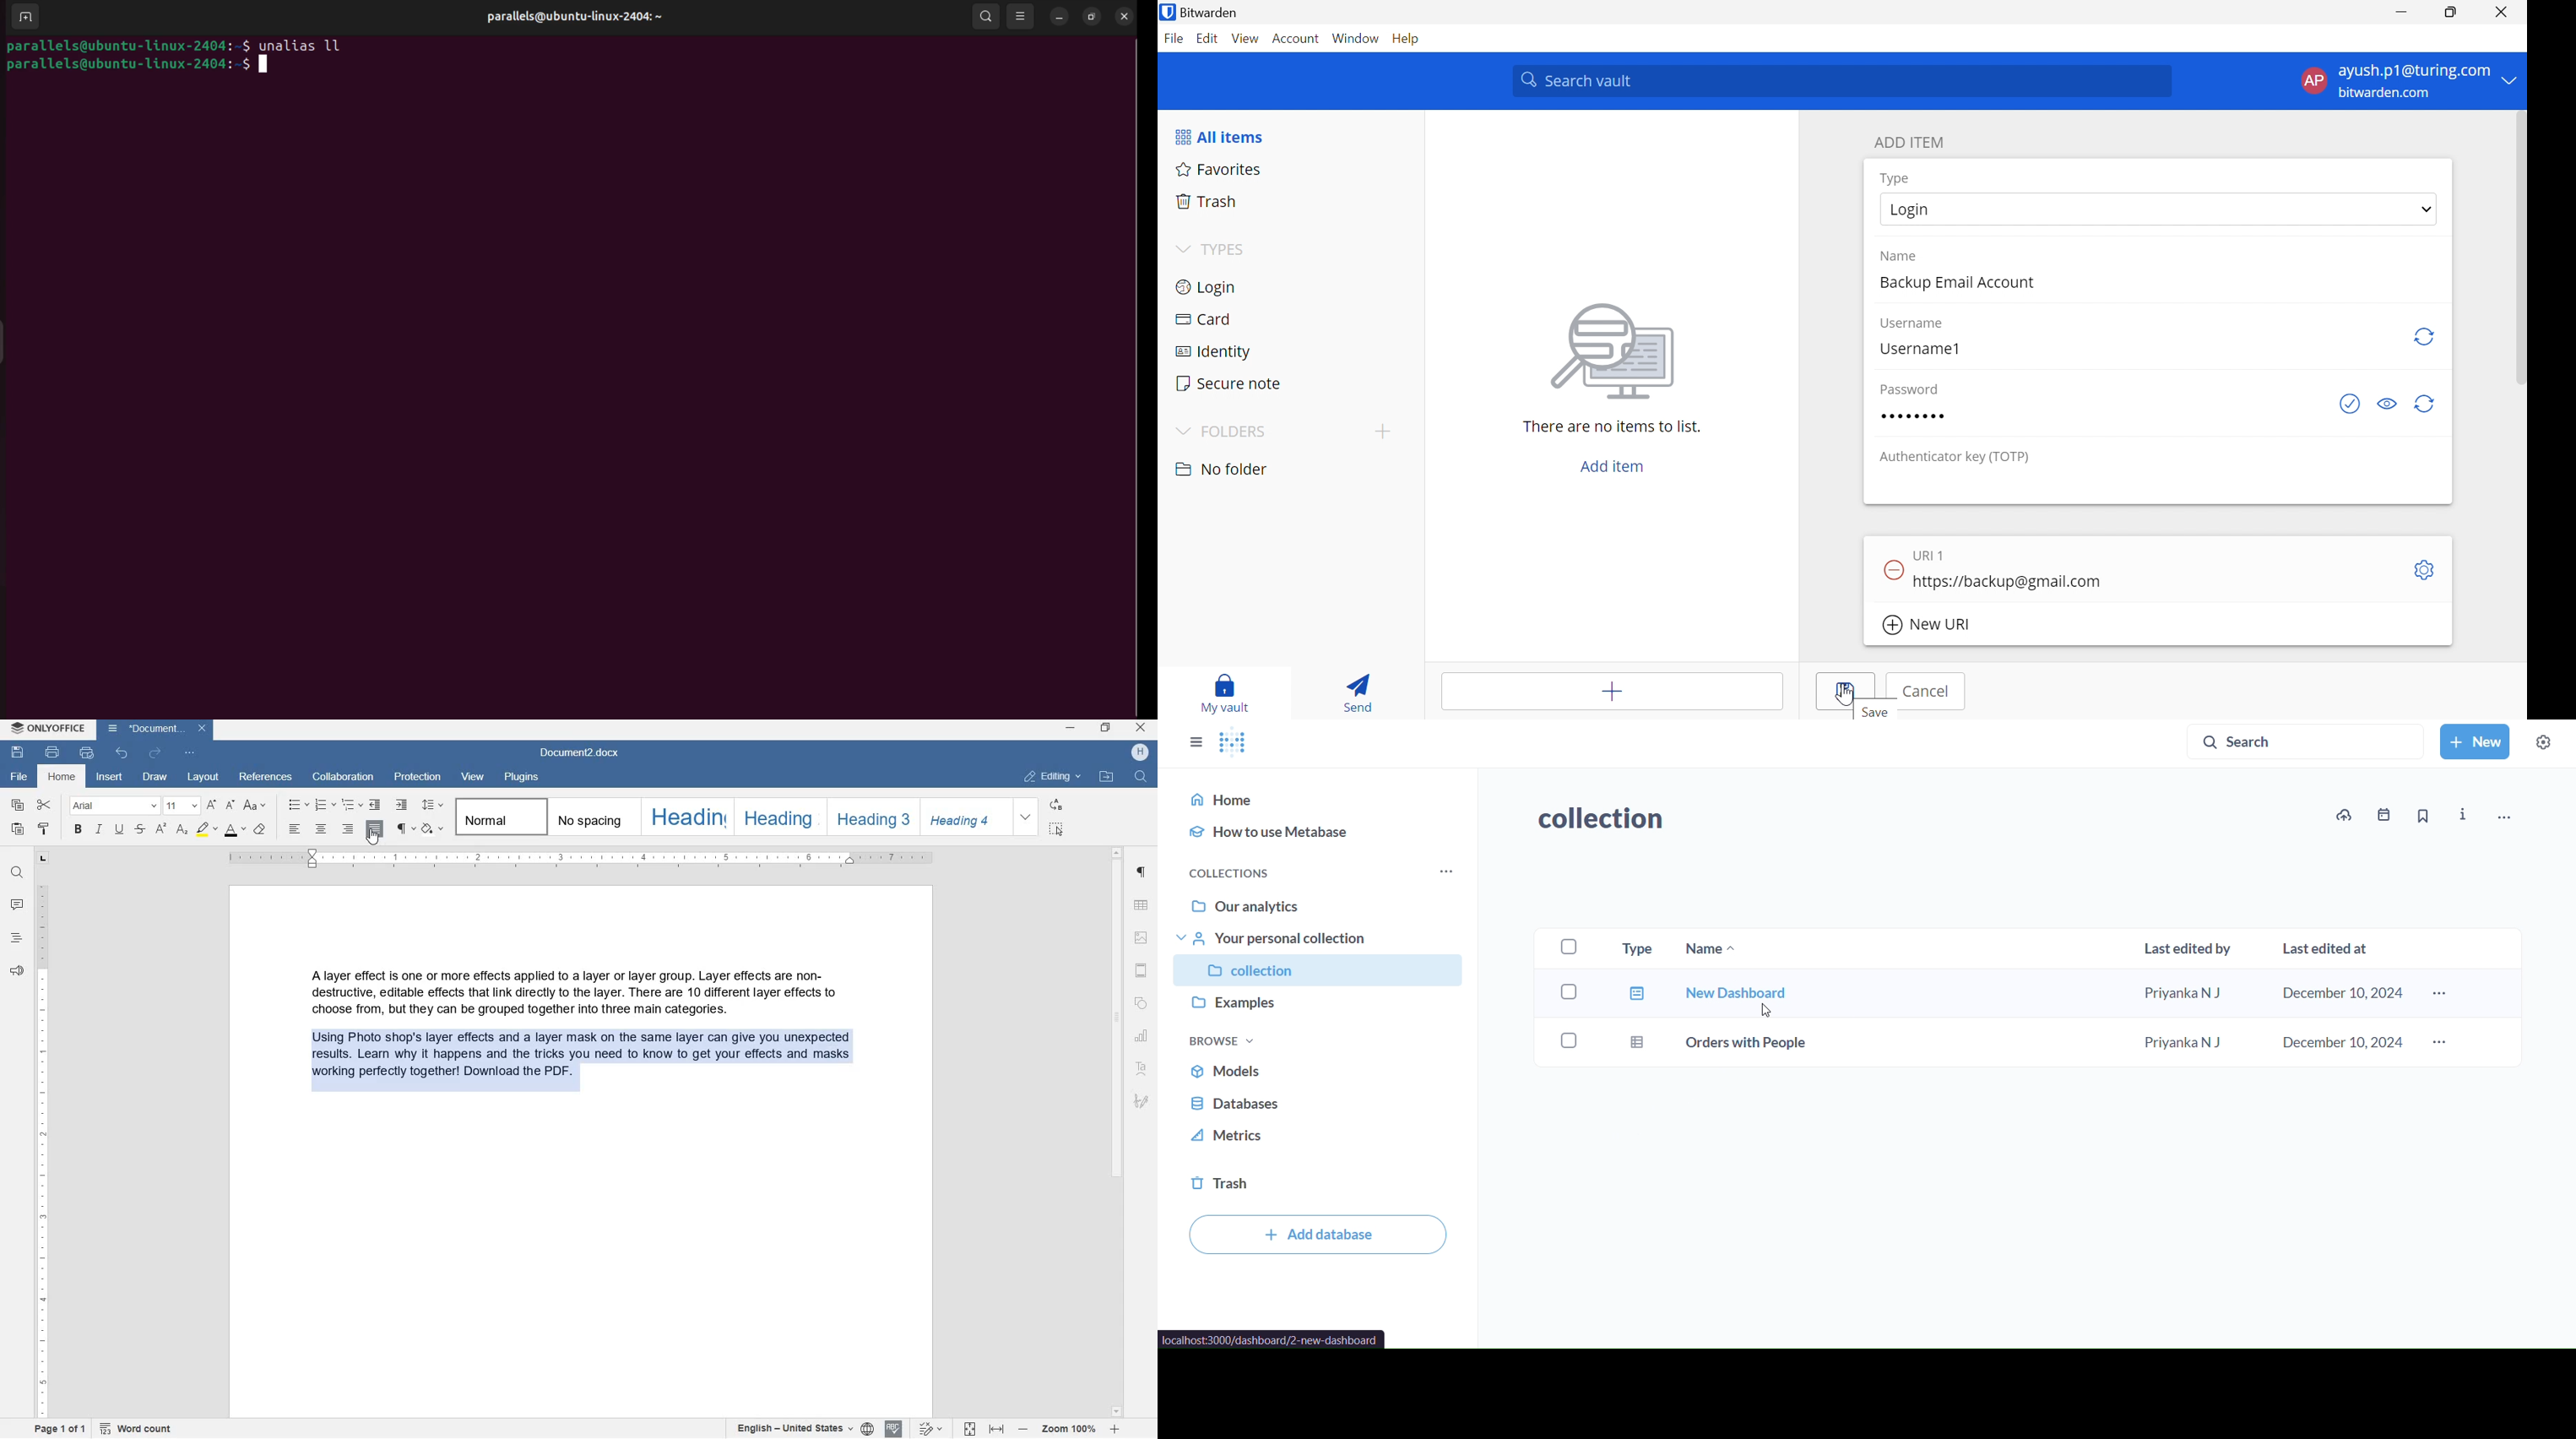  What do you see at coordinates (98, 830) in the screenshot?
I see `ITALIC` at bounding box center [98, 830].